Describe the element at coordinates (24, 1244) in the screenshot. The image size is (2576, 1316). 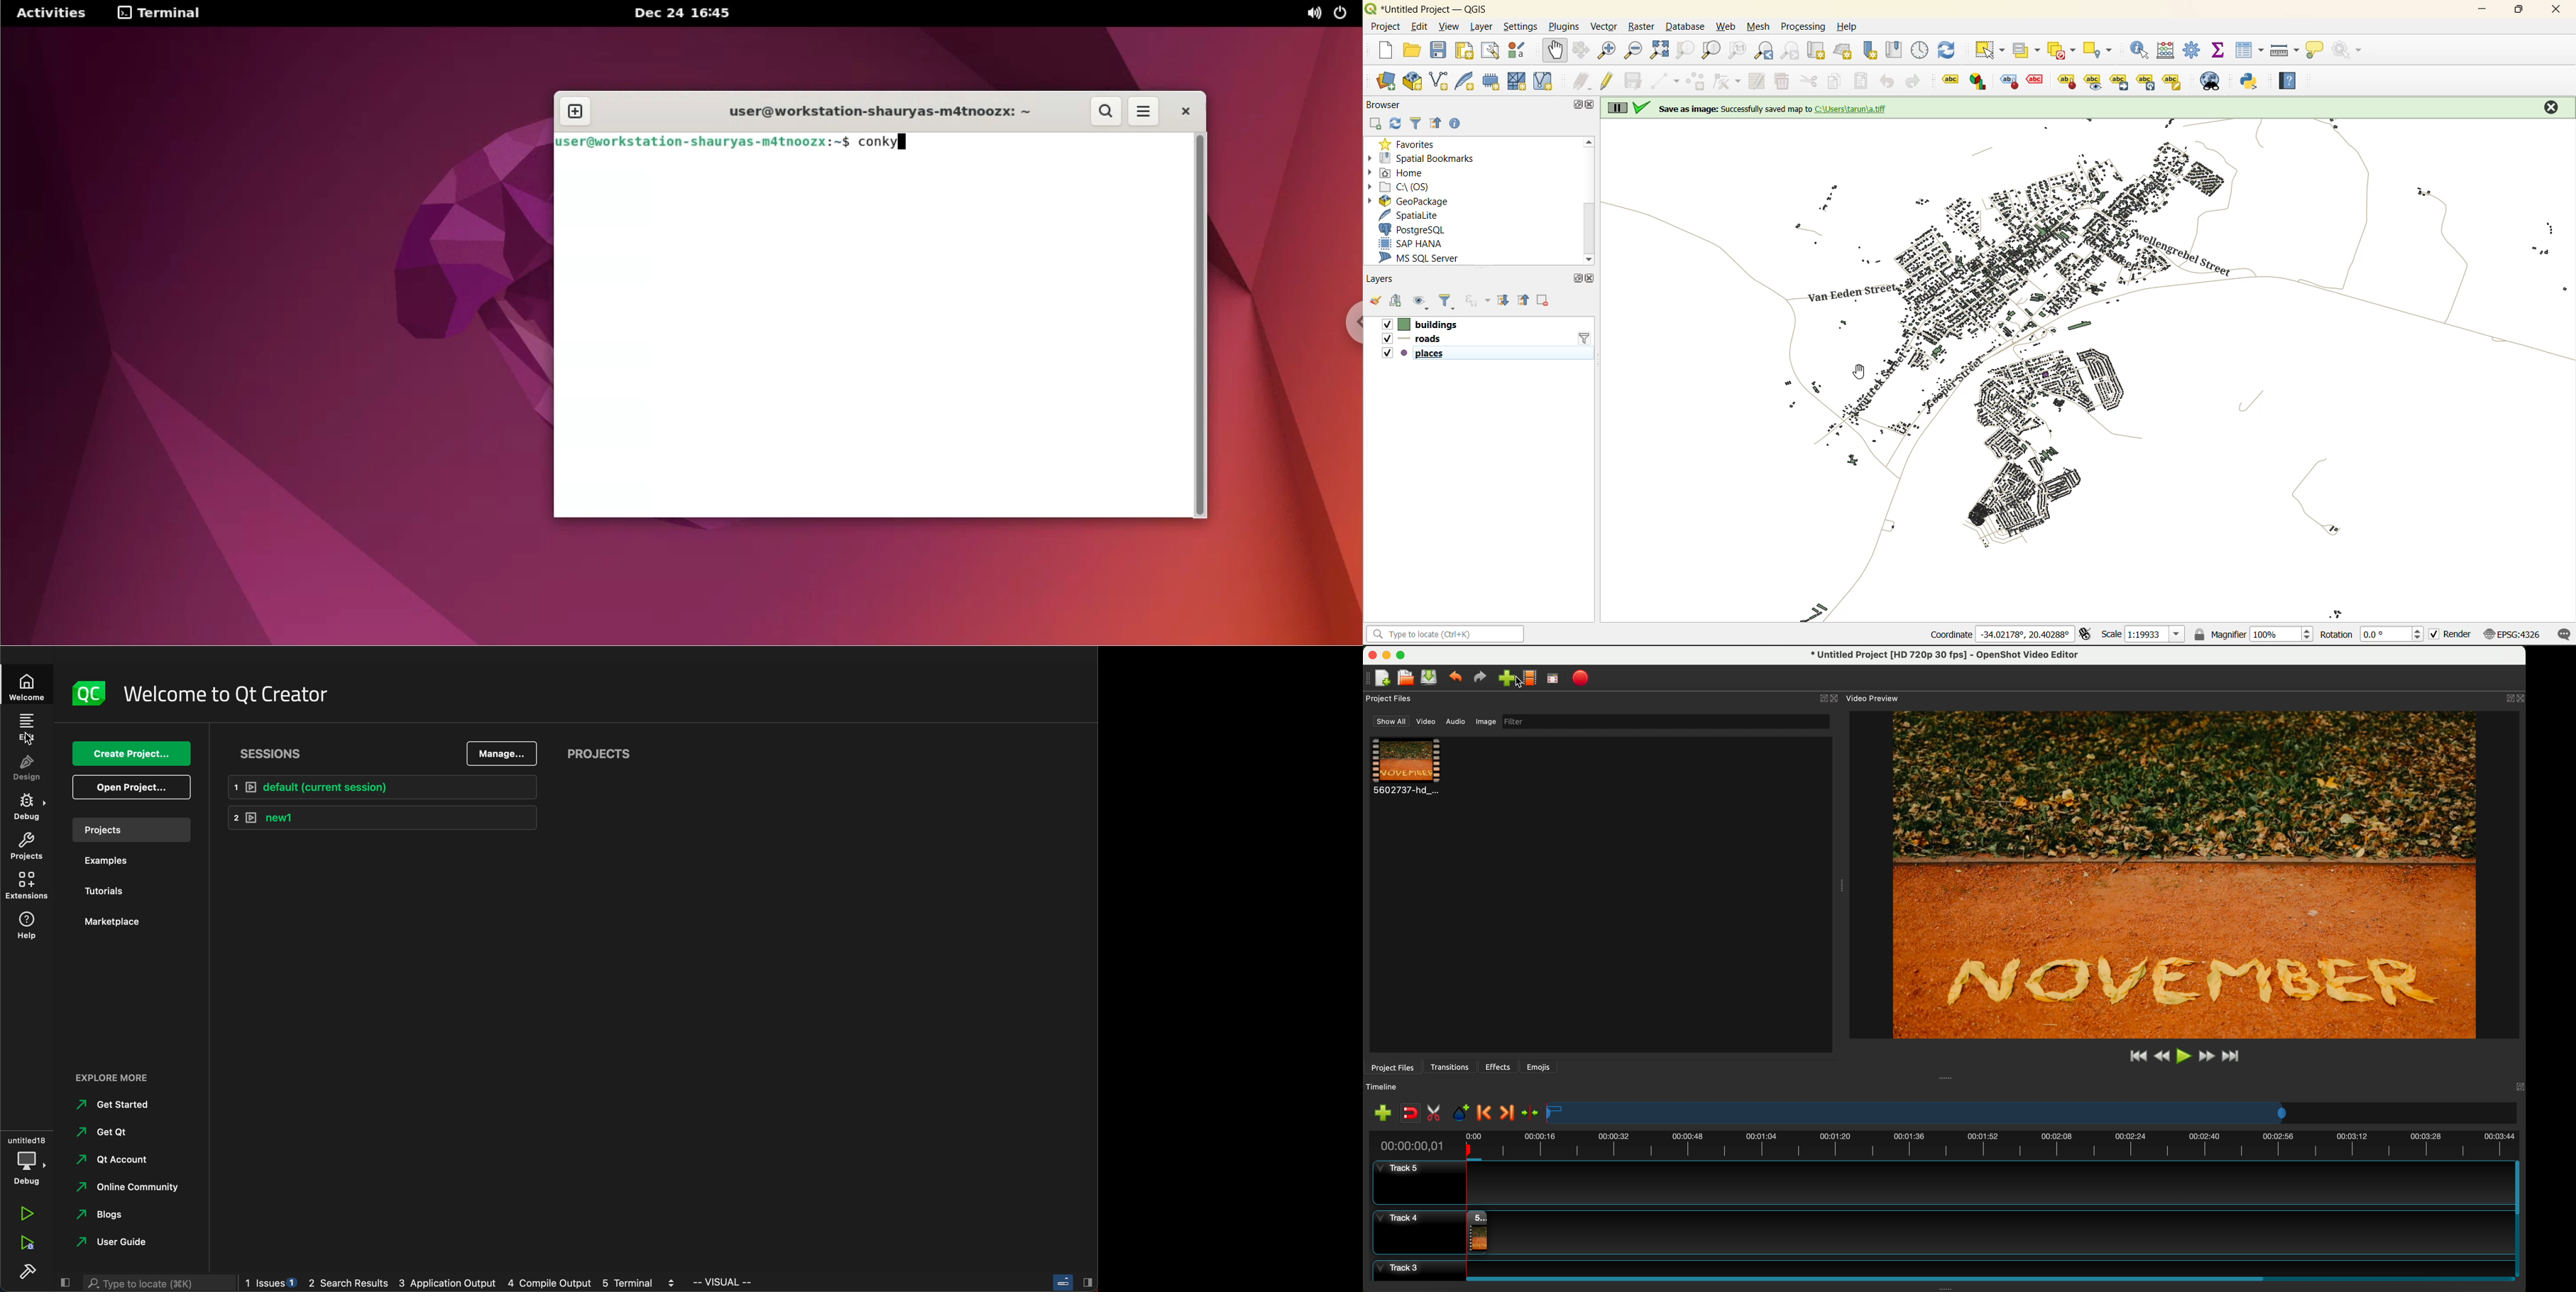
I see `debug run` at that location.